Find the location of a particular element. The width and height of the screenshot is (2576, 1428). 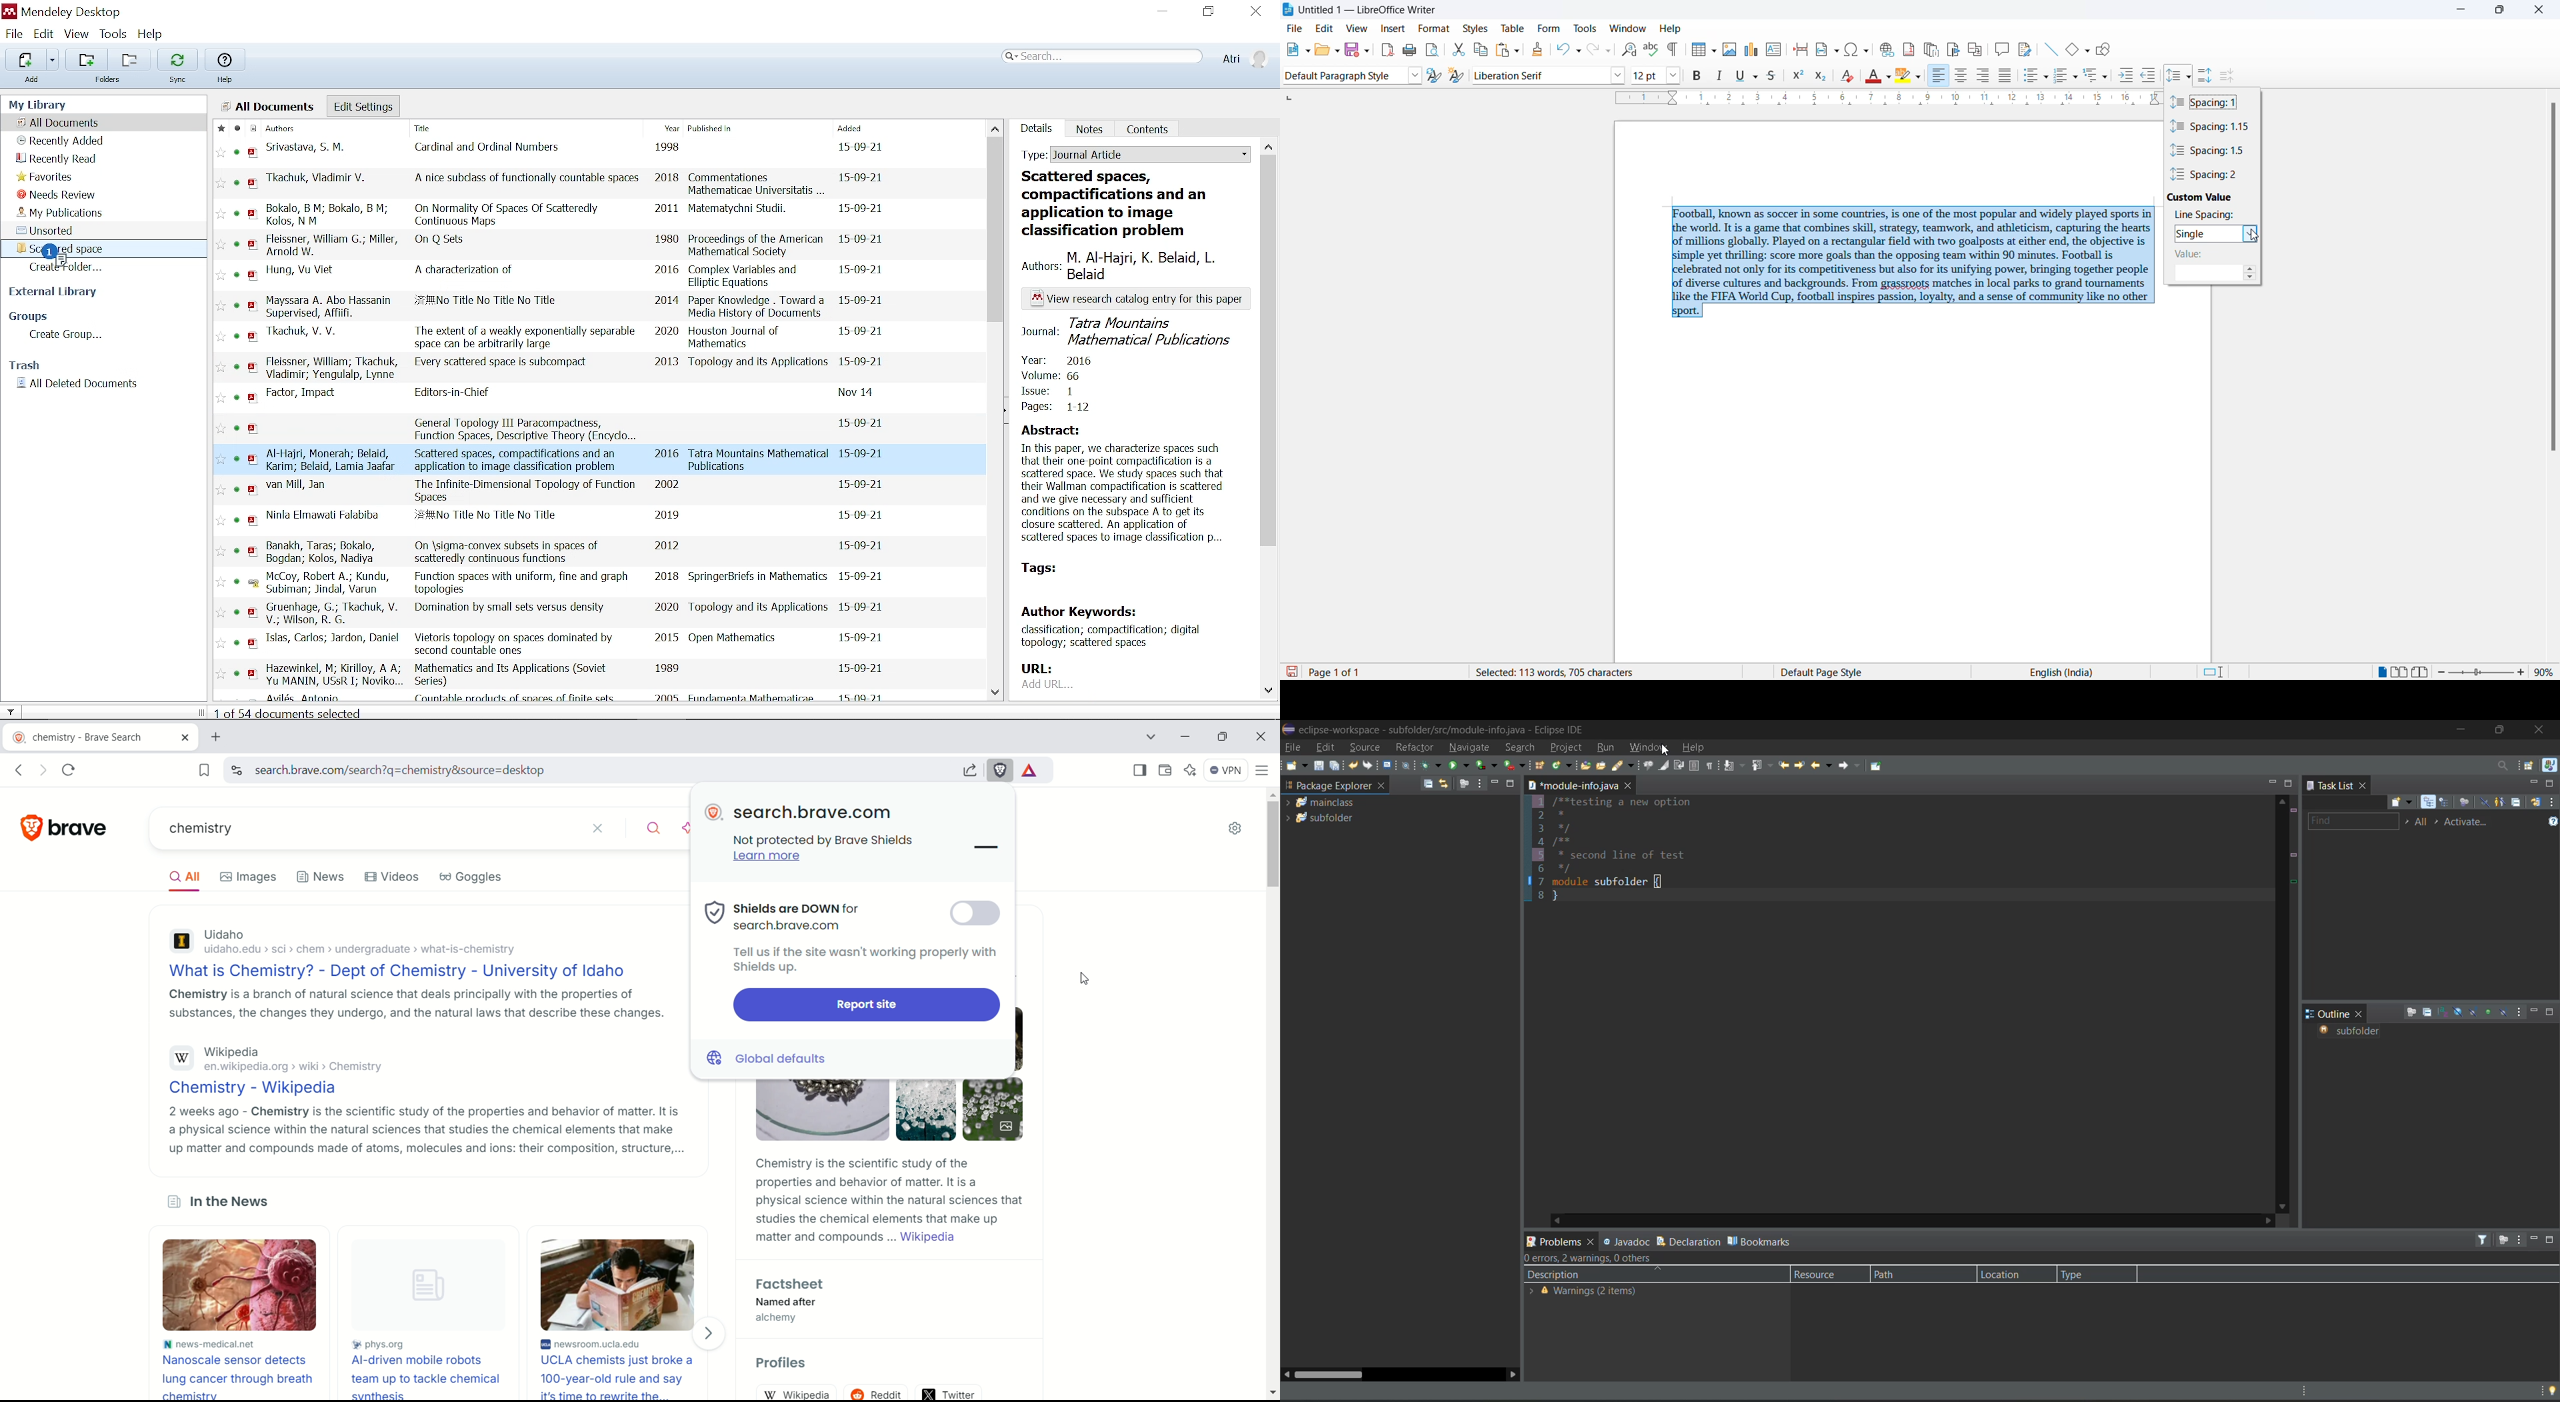

maximize is located at coordinates (1515, 783).